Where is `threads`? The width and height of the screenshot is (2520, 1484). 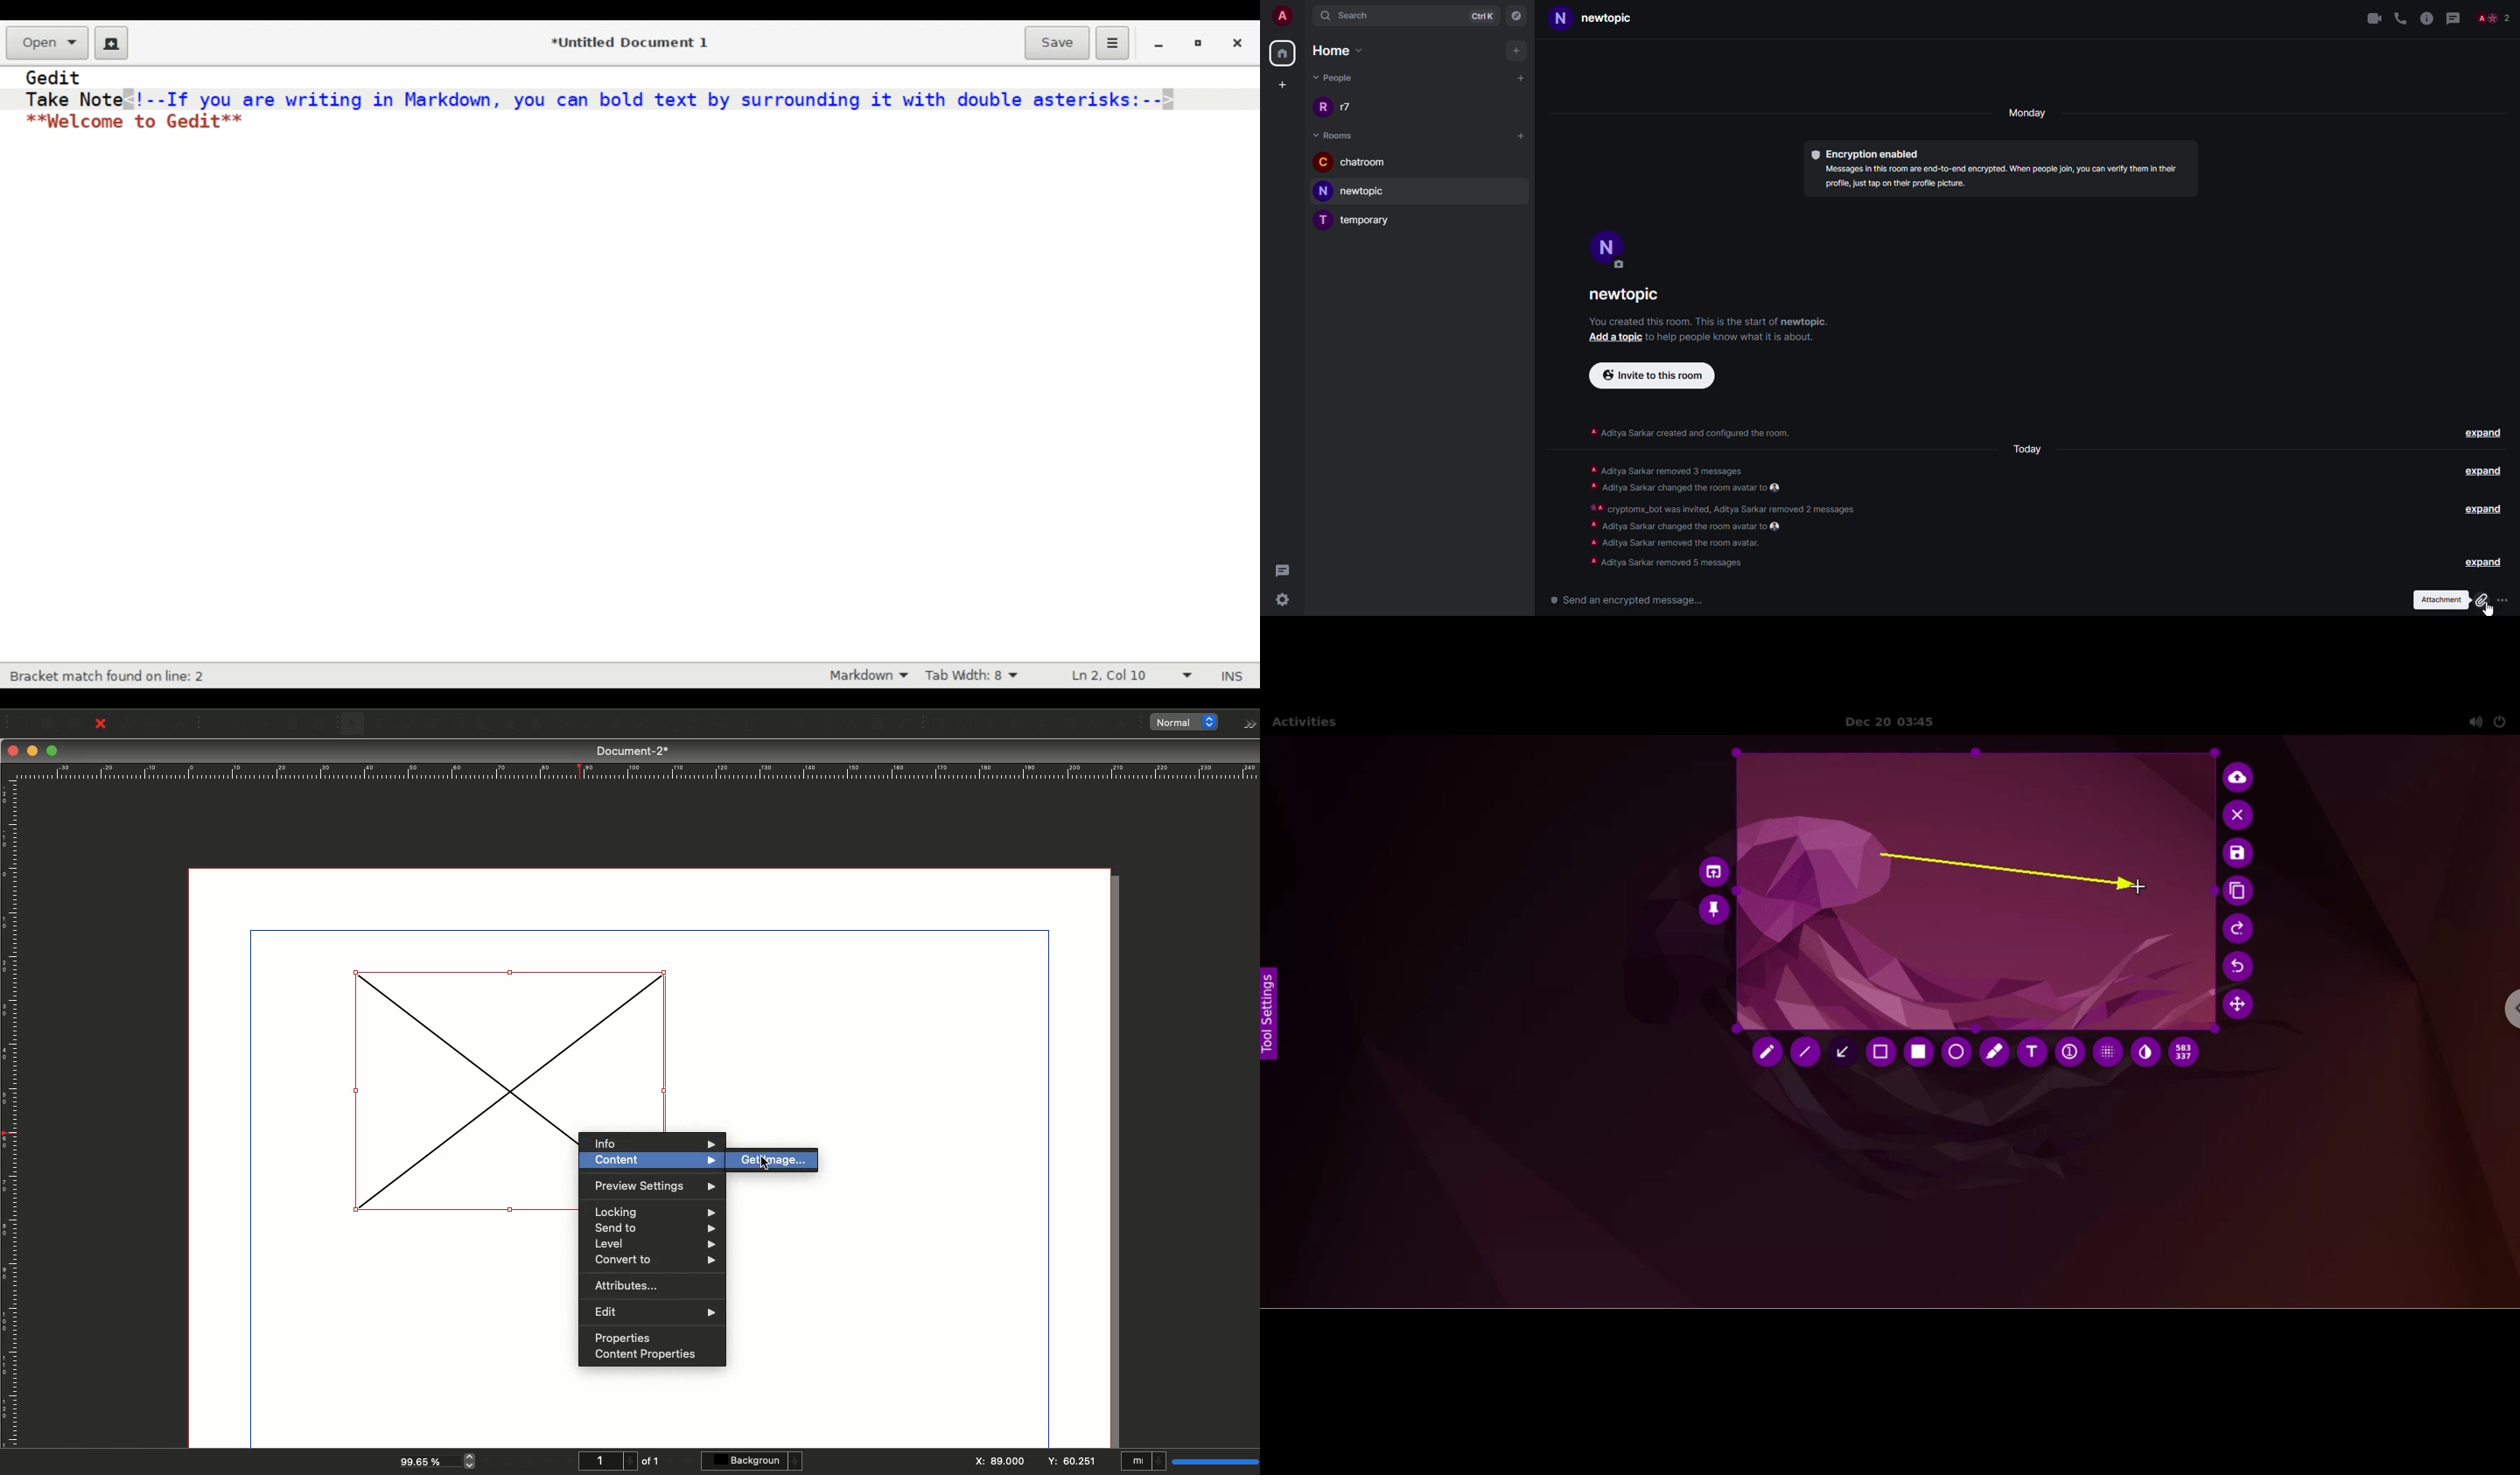 threads is located at coordinates (1282, 570).